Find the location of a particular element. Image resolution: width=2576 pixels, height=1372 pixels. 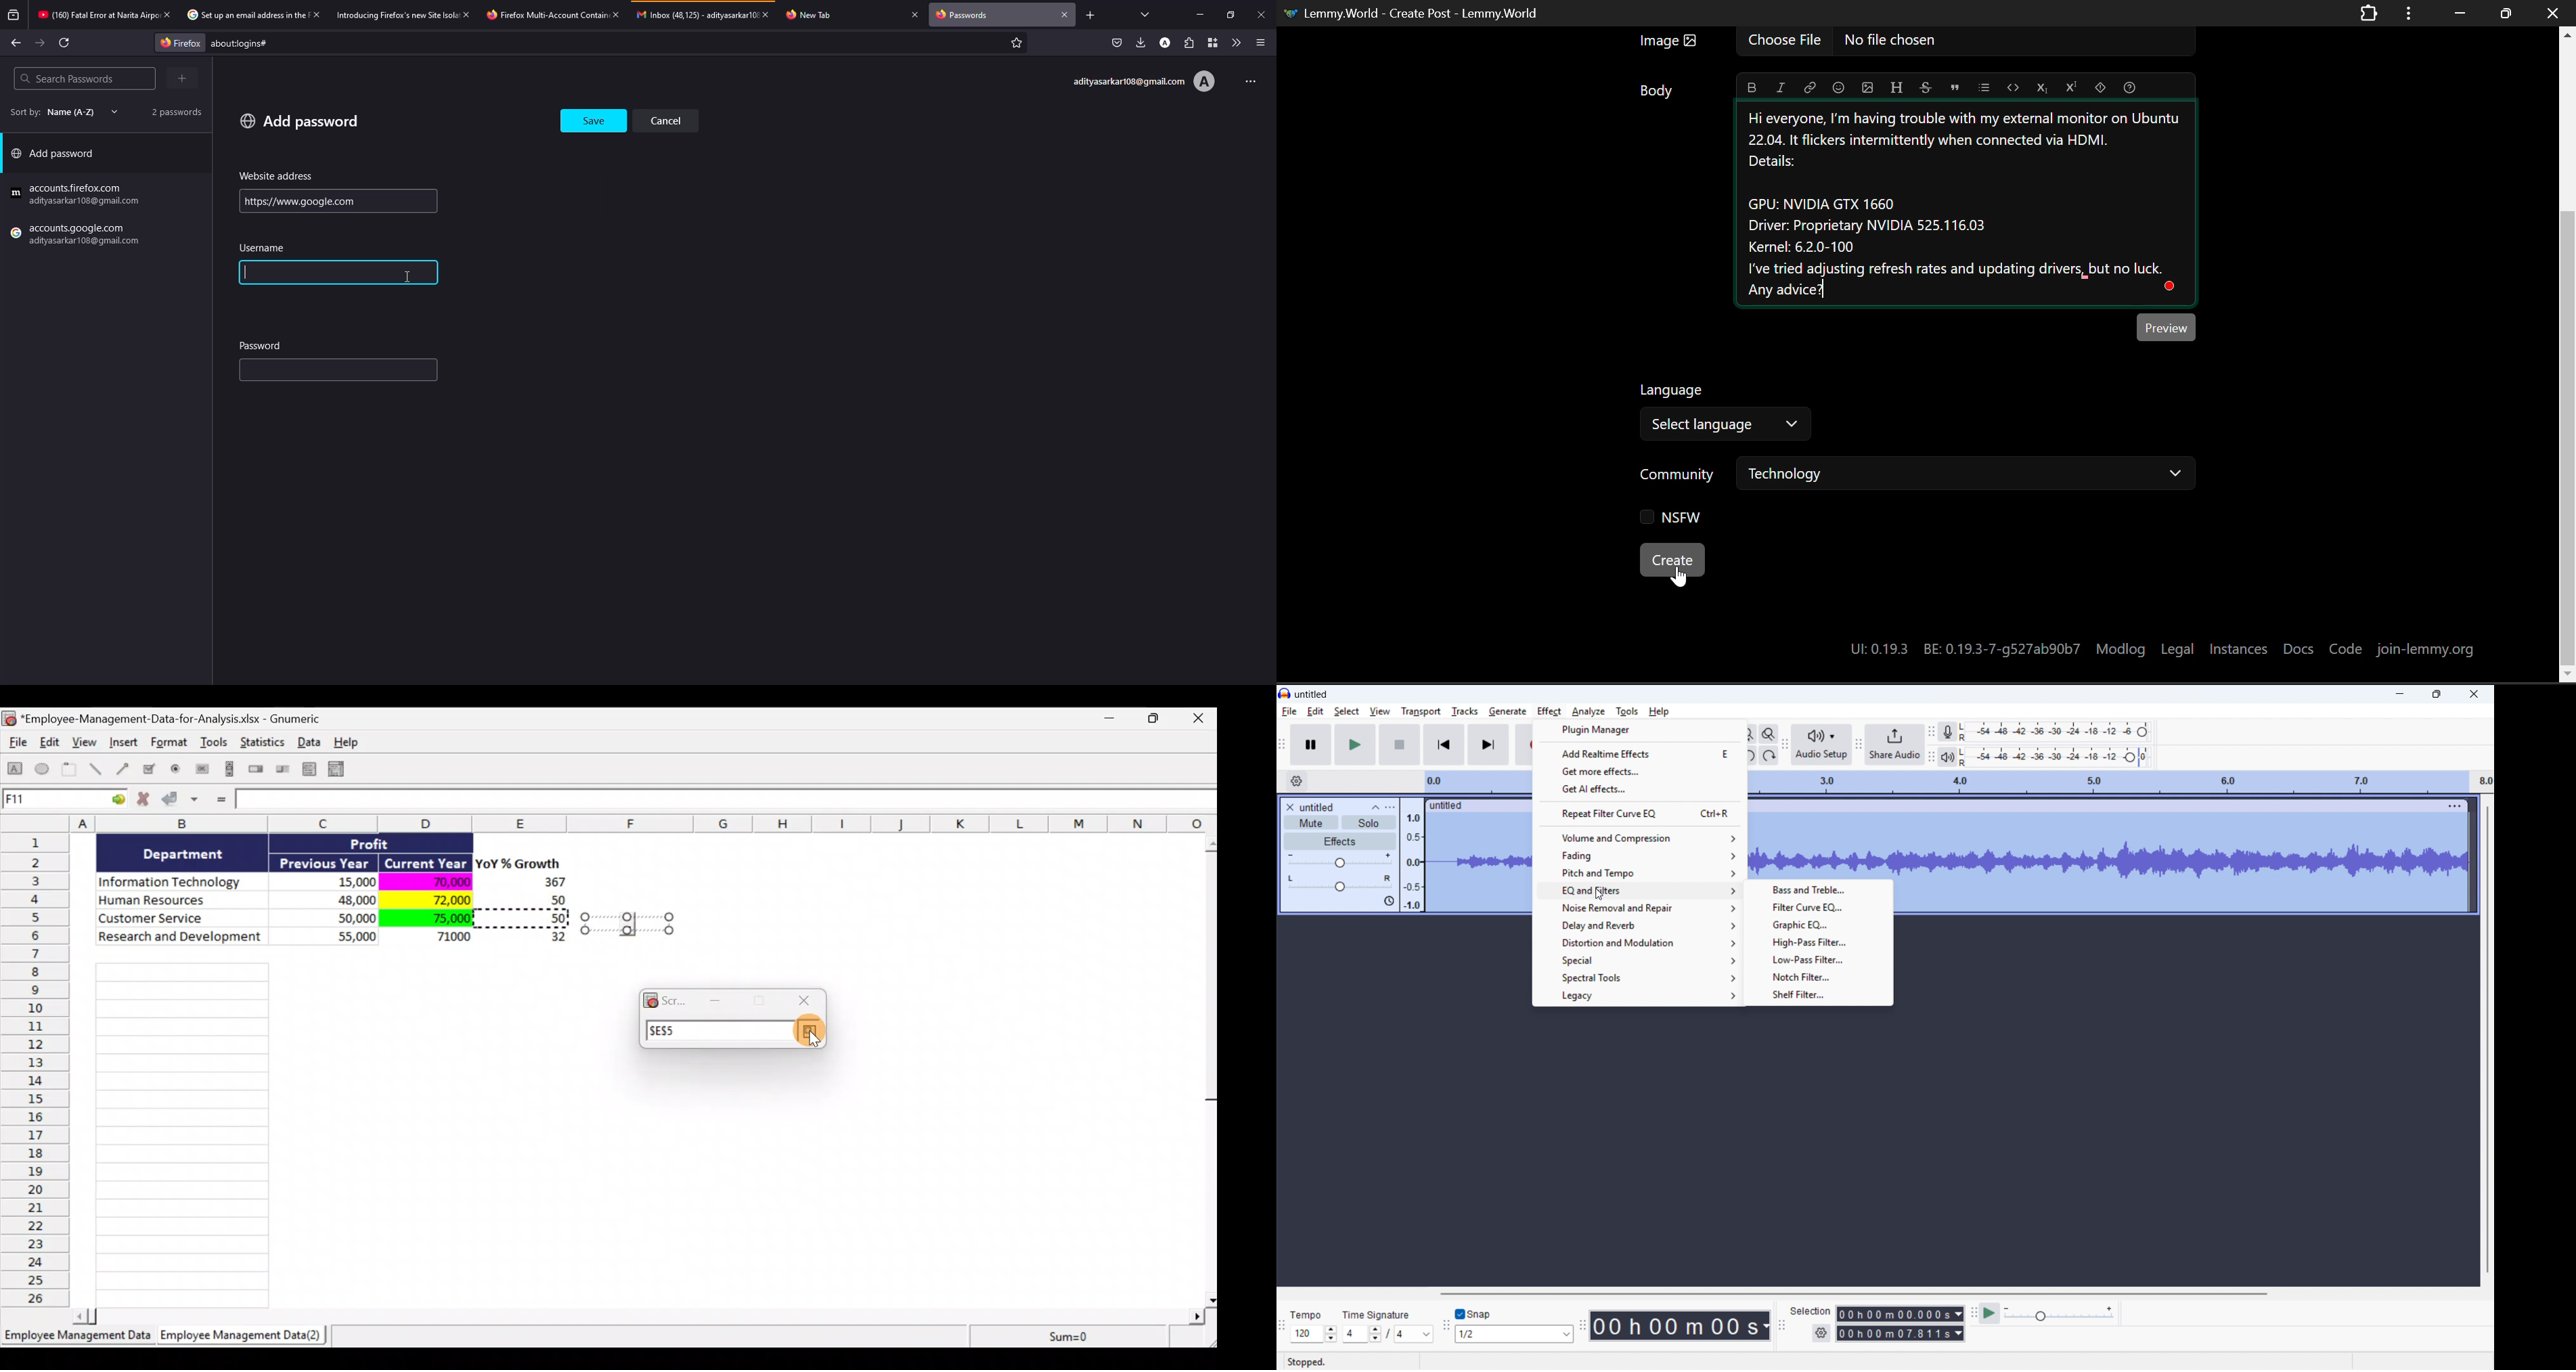

cursor is located at coordinates (1597, 894).